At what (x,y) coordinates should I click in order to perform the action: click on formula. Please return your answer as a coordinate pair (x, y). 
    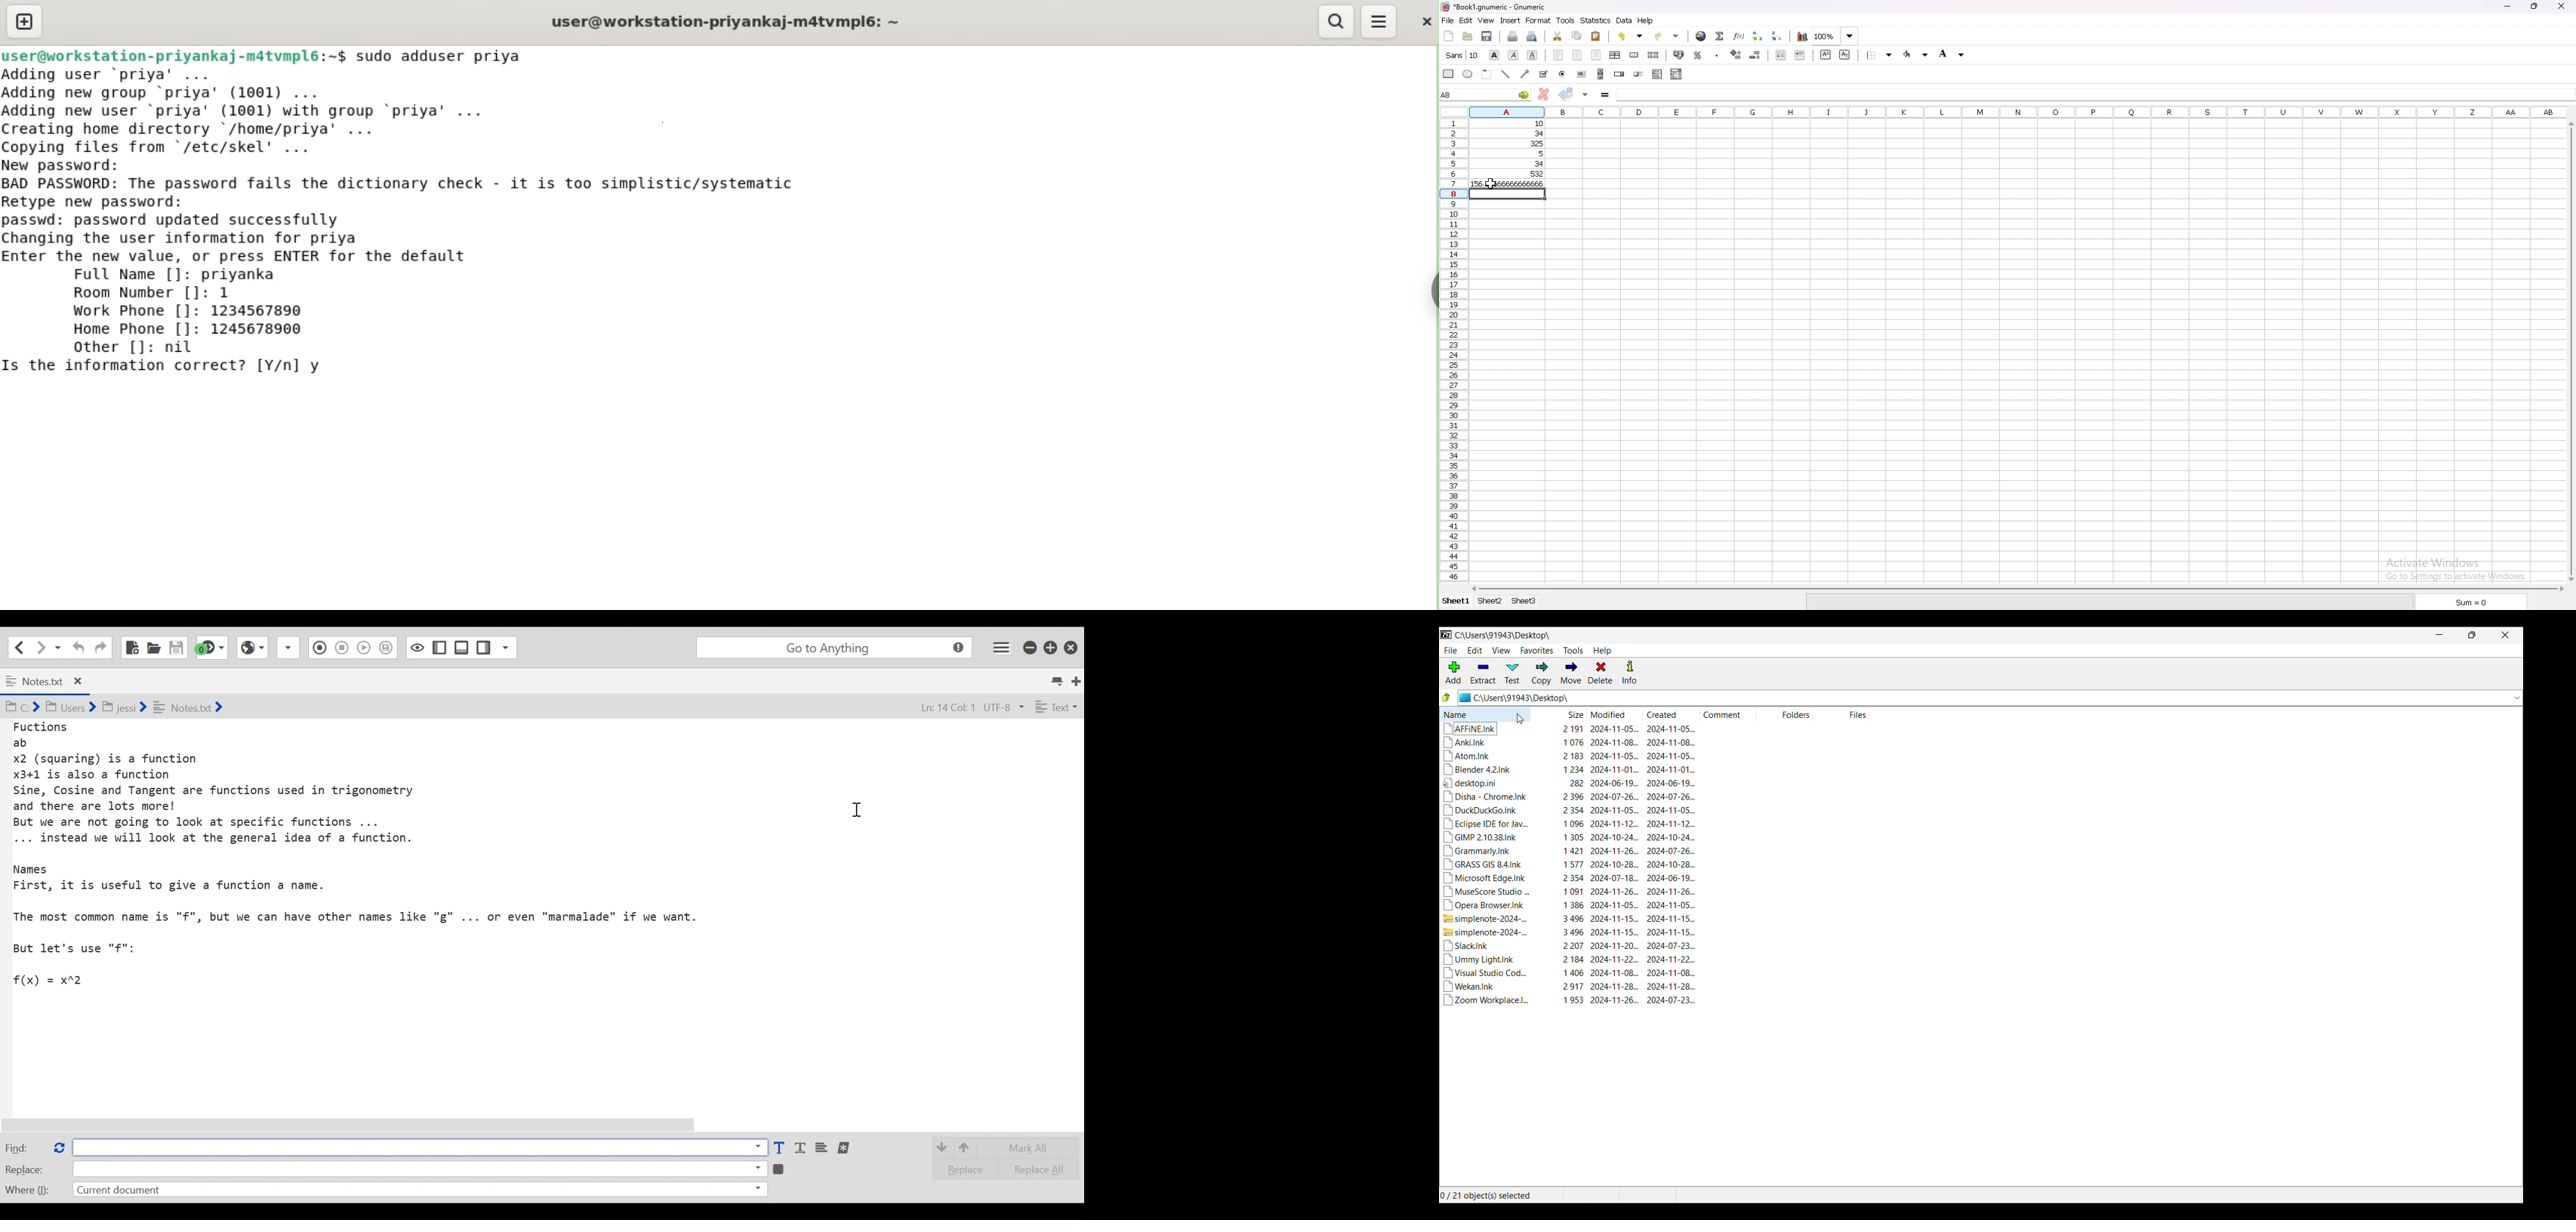
    Looking at the image, I should click on (1604, 94).